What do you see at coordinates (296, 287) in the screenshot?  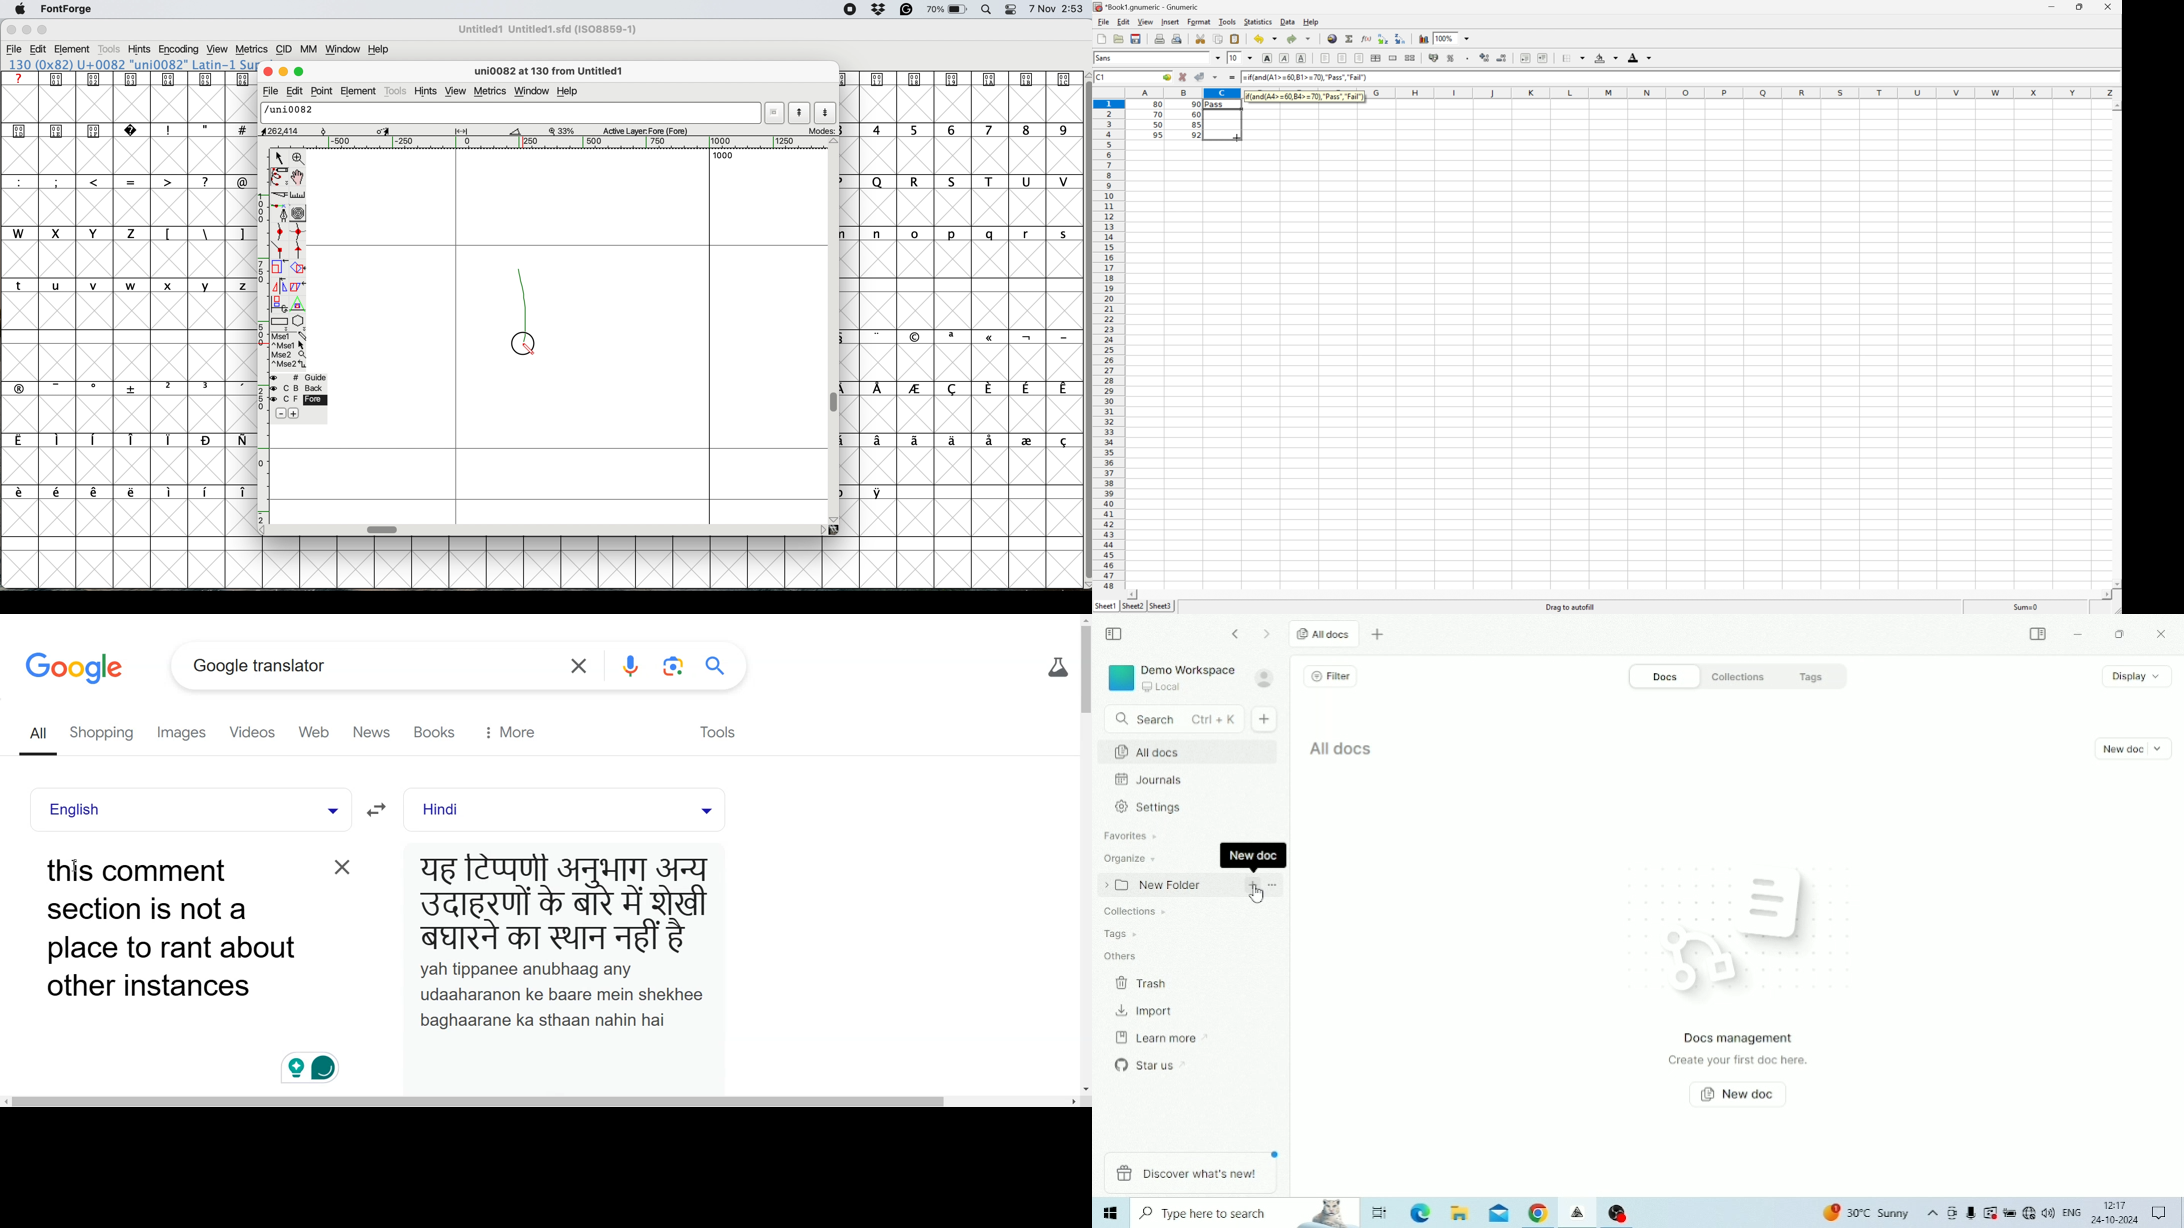 I see `skew selection` at bounding box center [296, 287].